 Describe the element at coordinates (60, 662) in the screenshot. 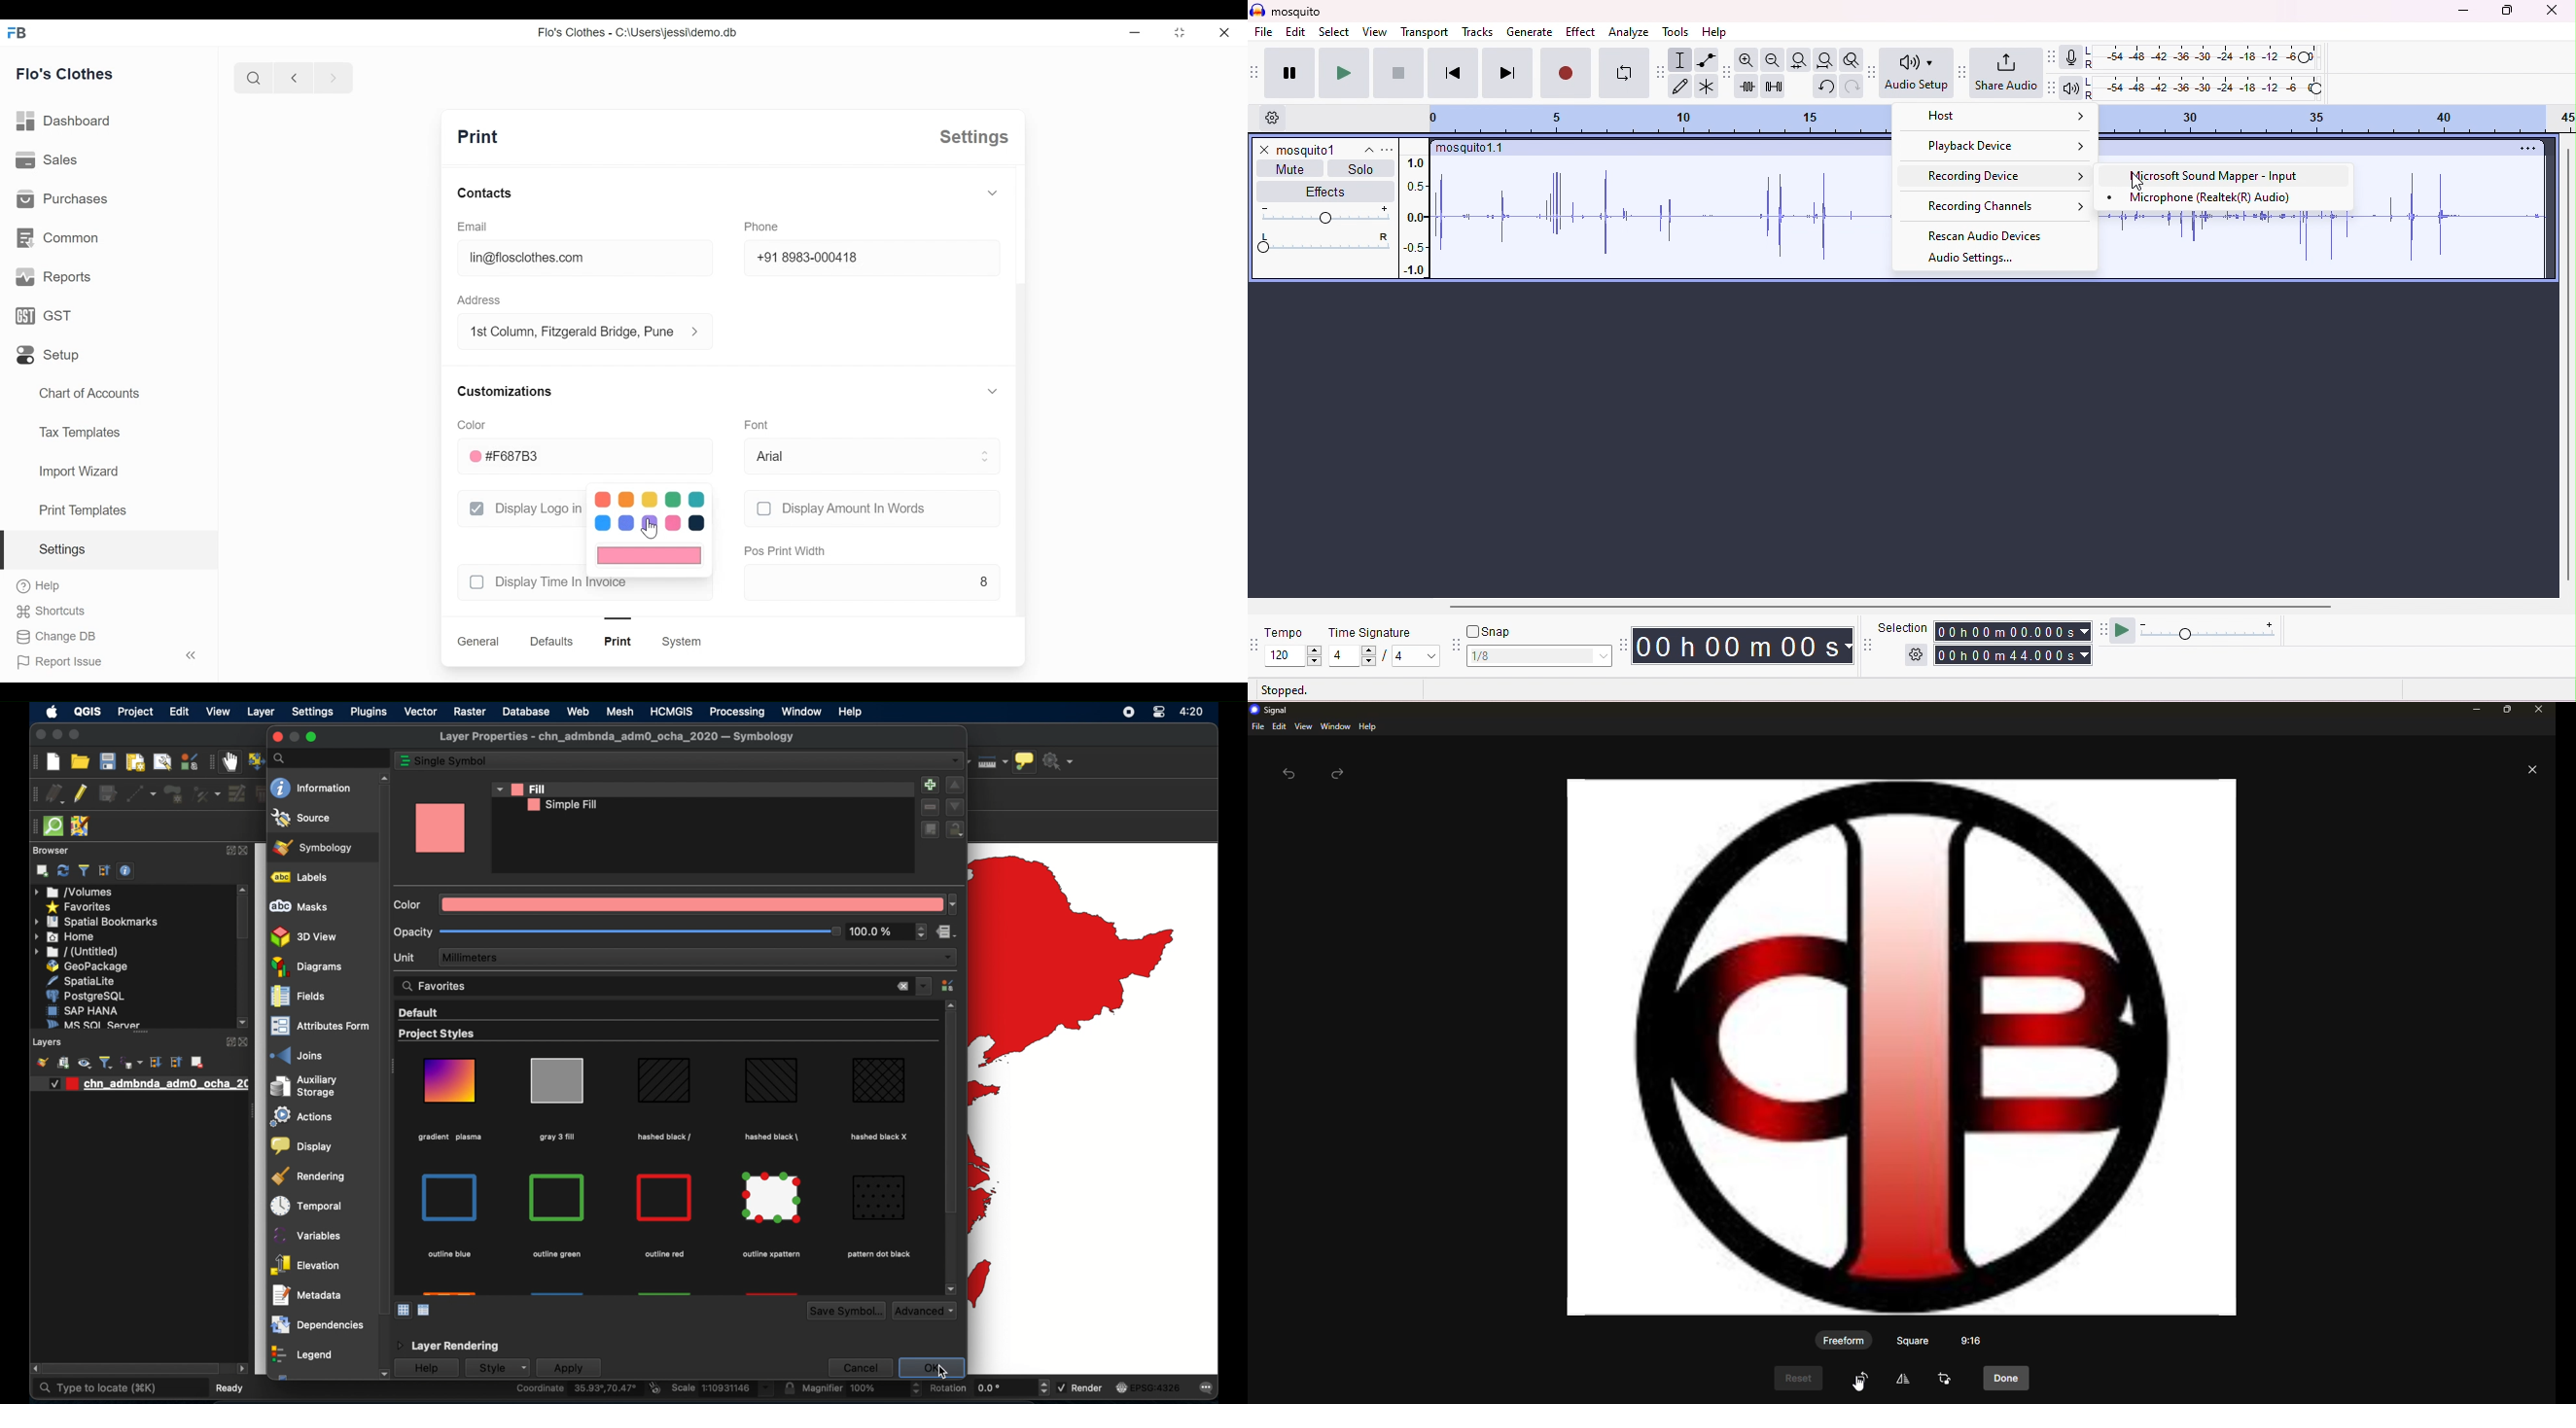

I see `report issue` at that location.